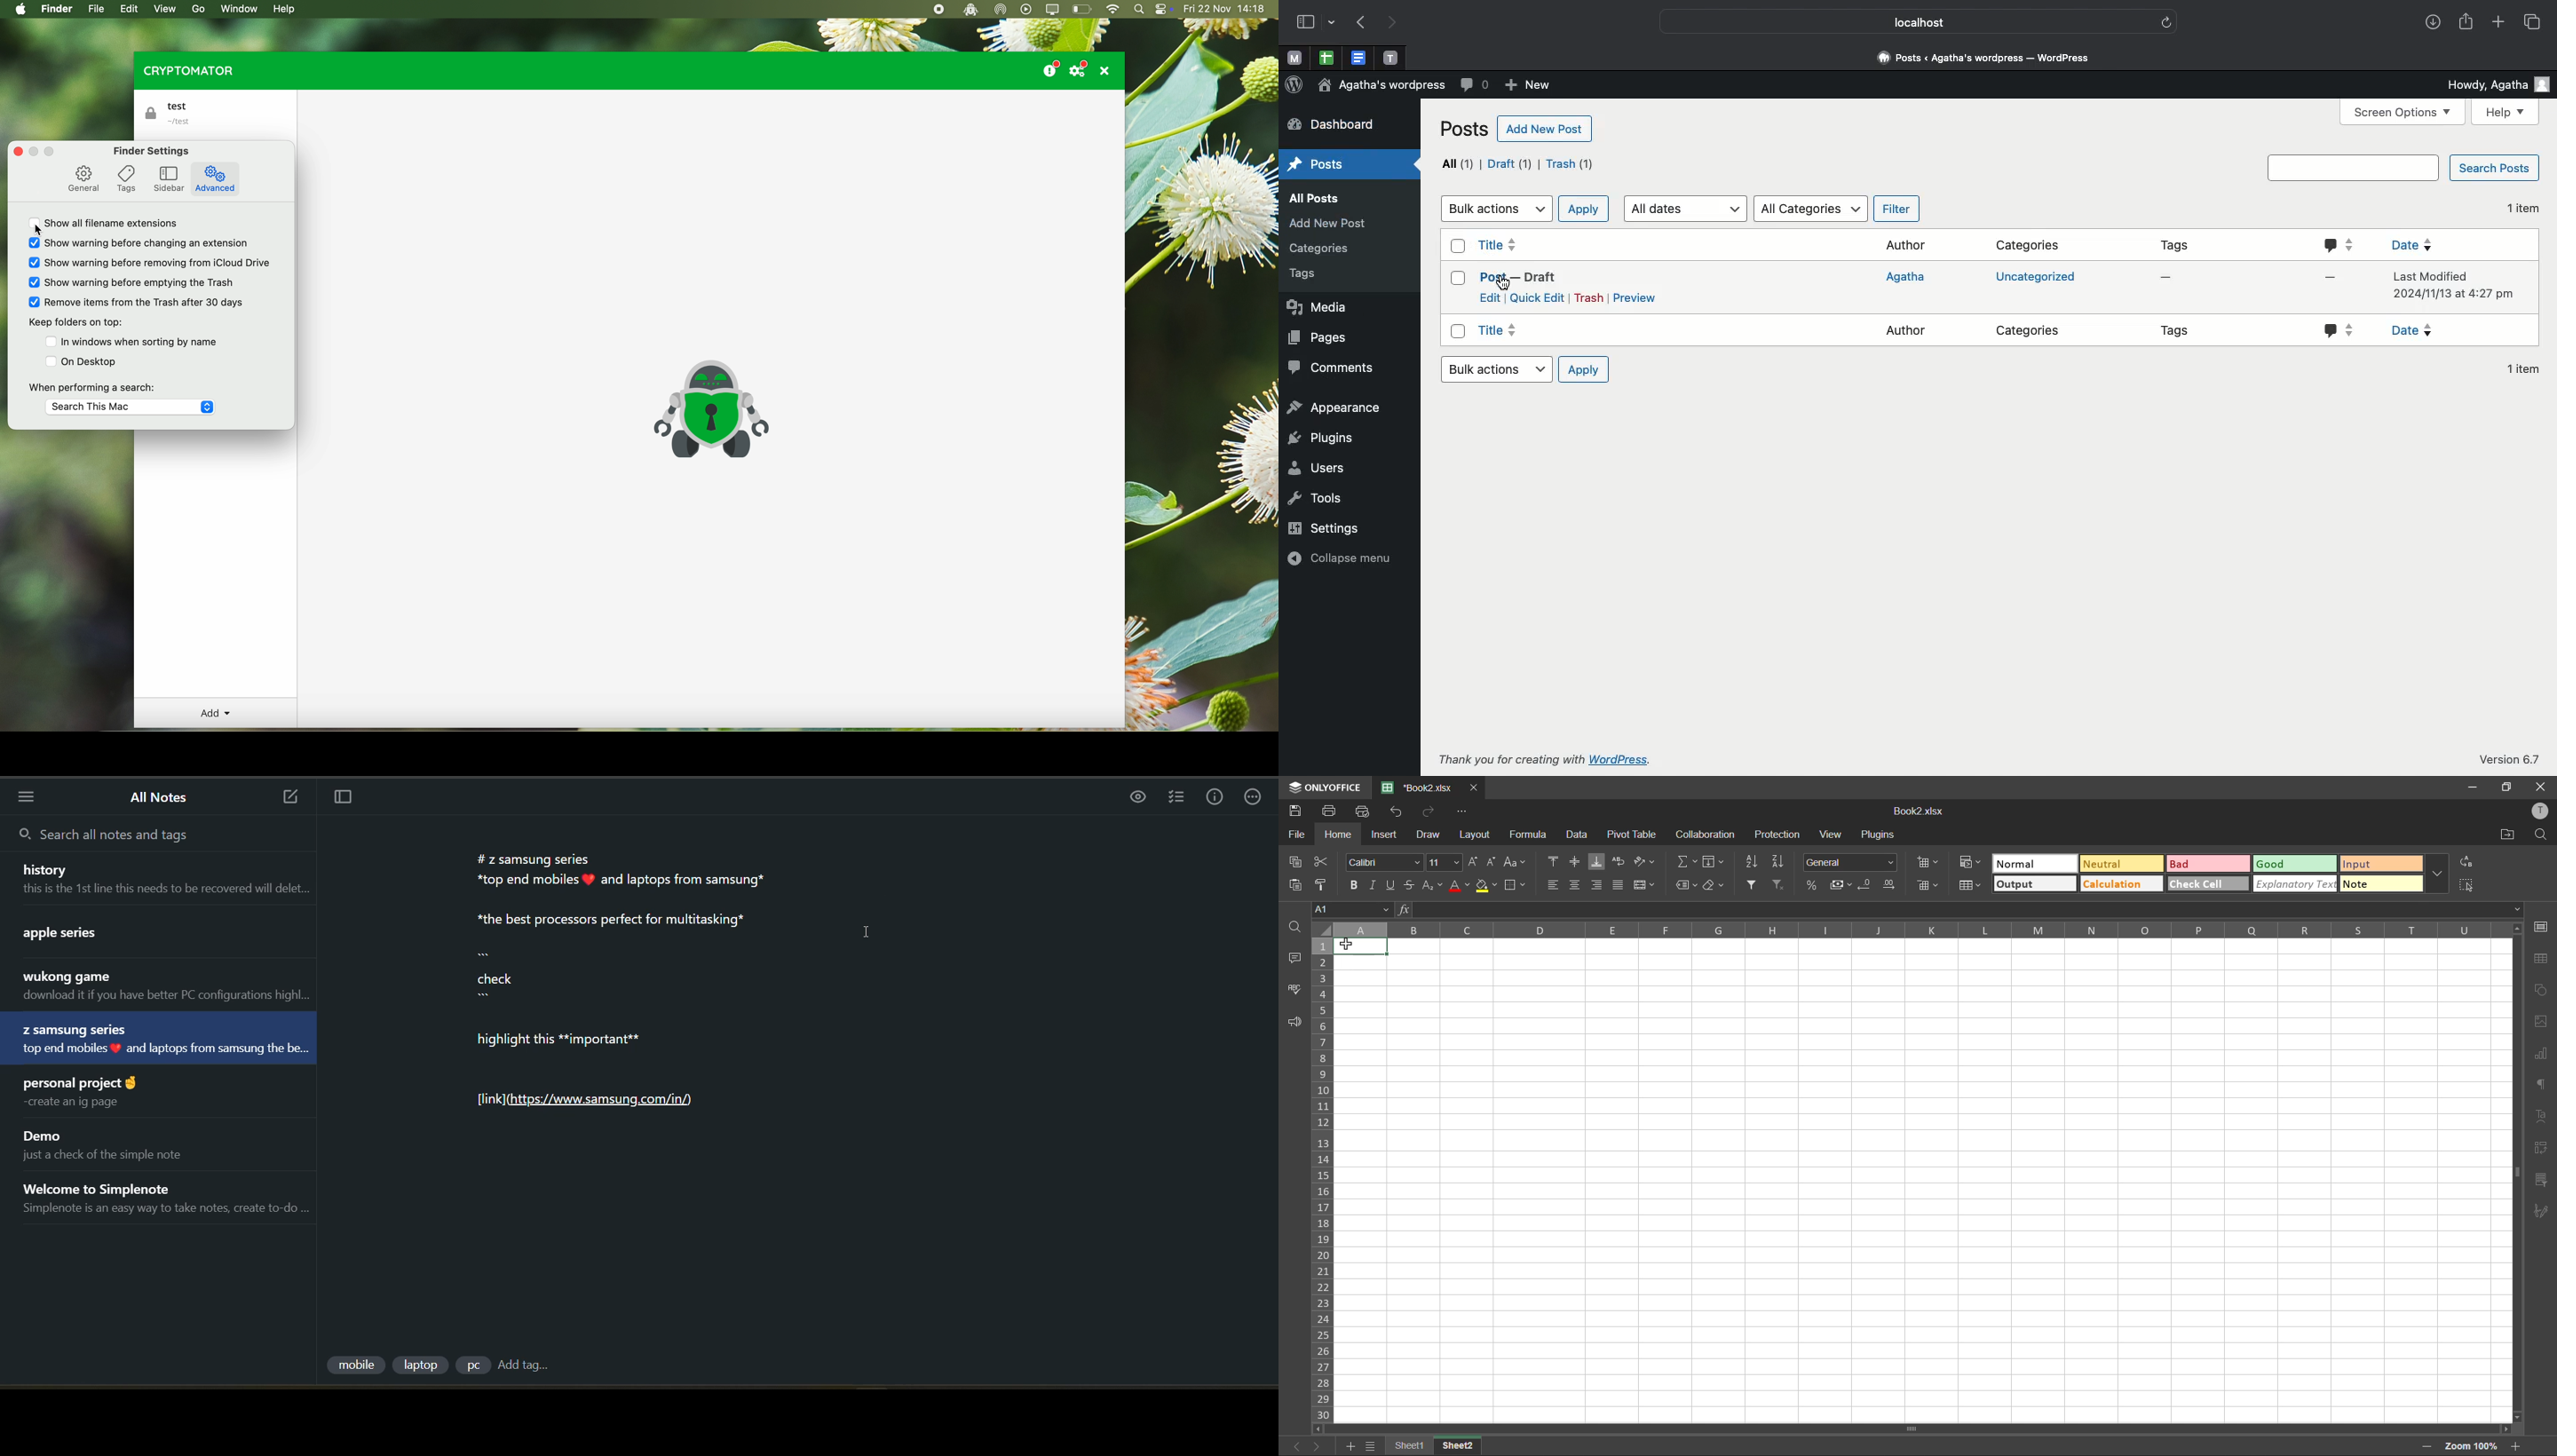 This screenshot has height=1456, width=2576. I want to click on Tabs, so click(2535, 22).